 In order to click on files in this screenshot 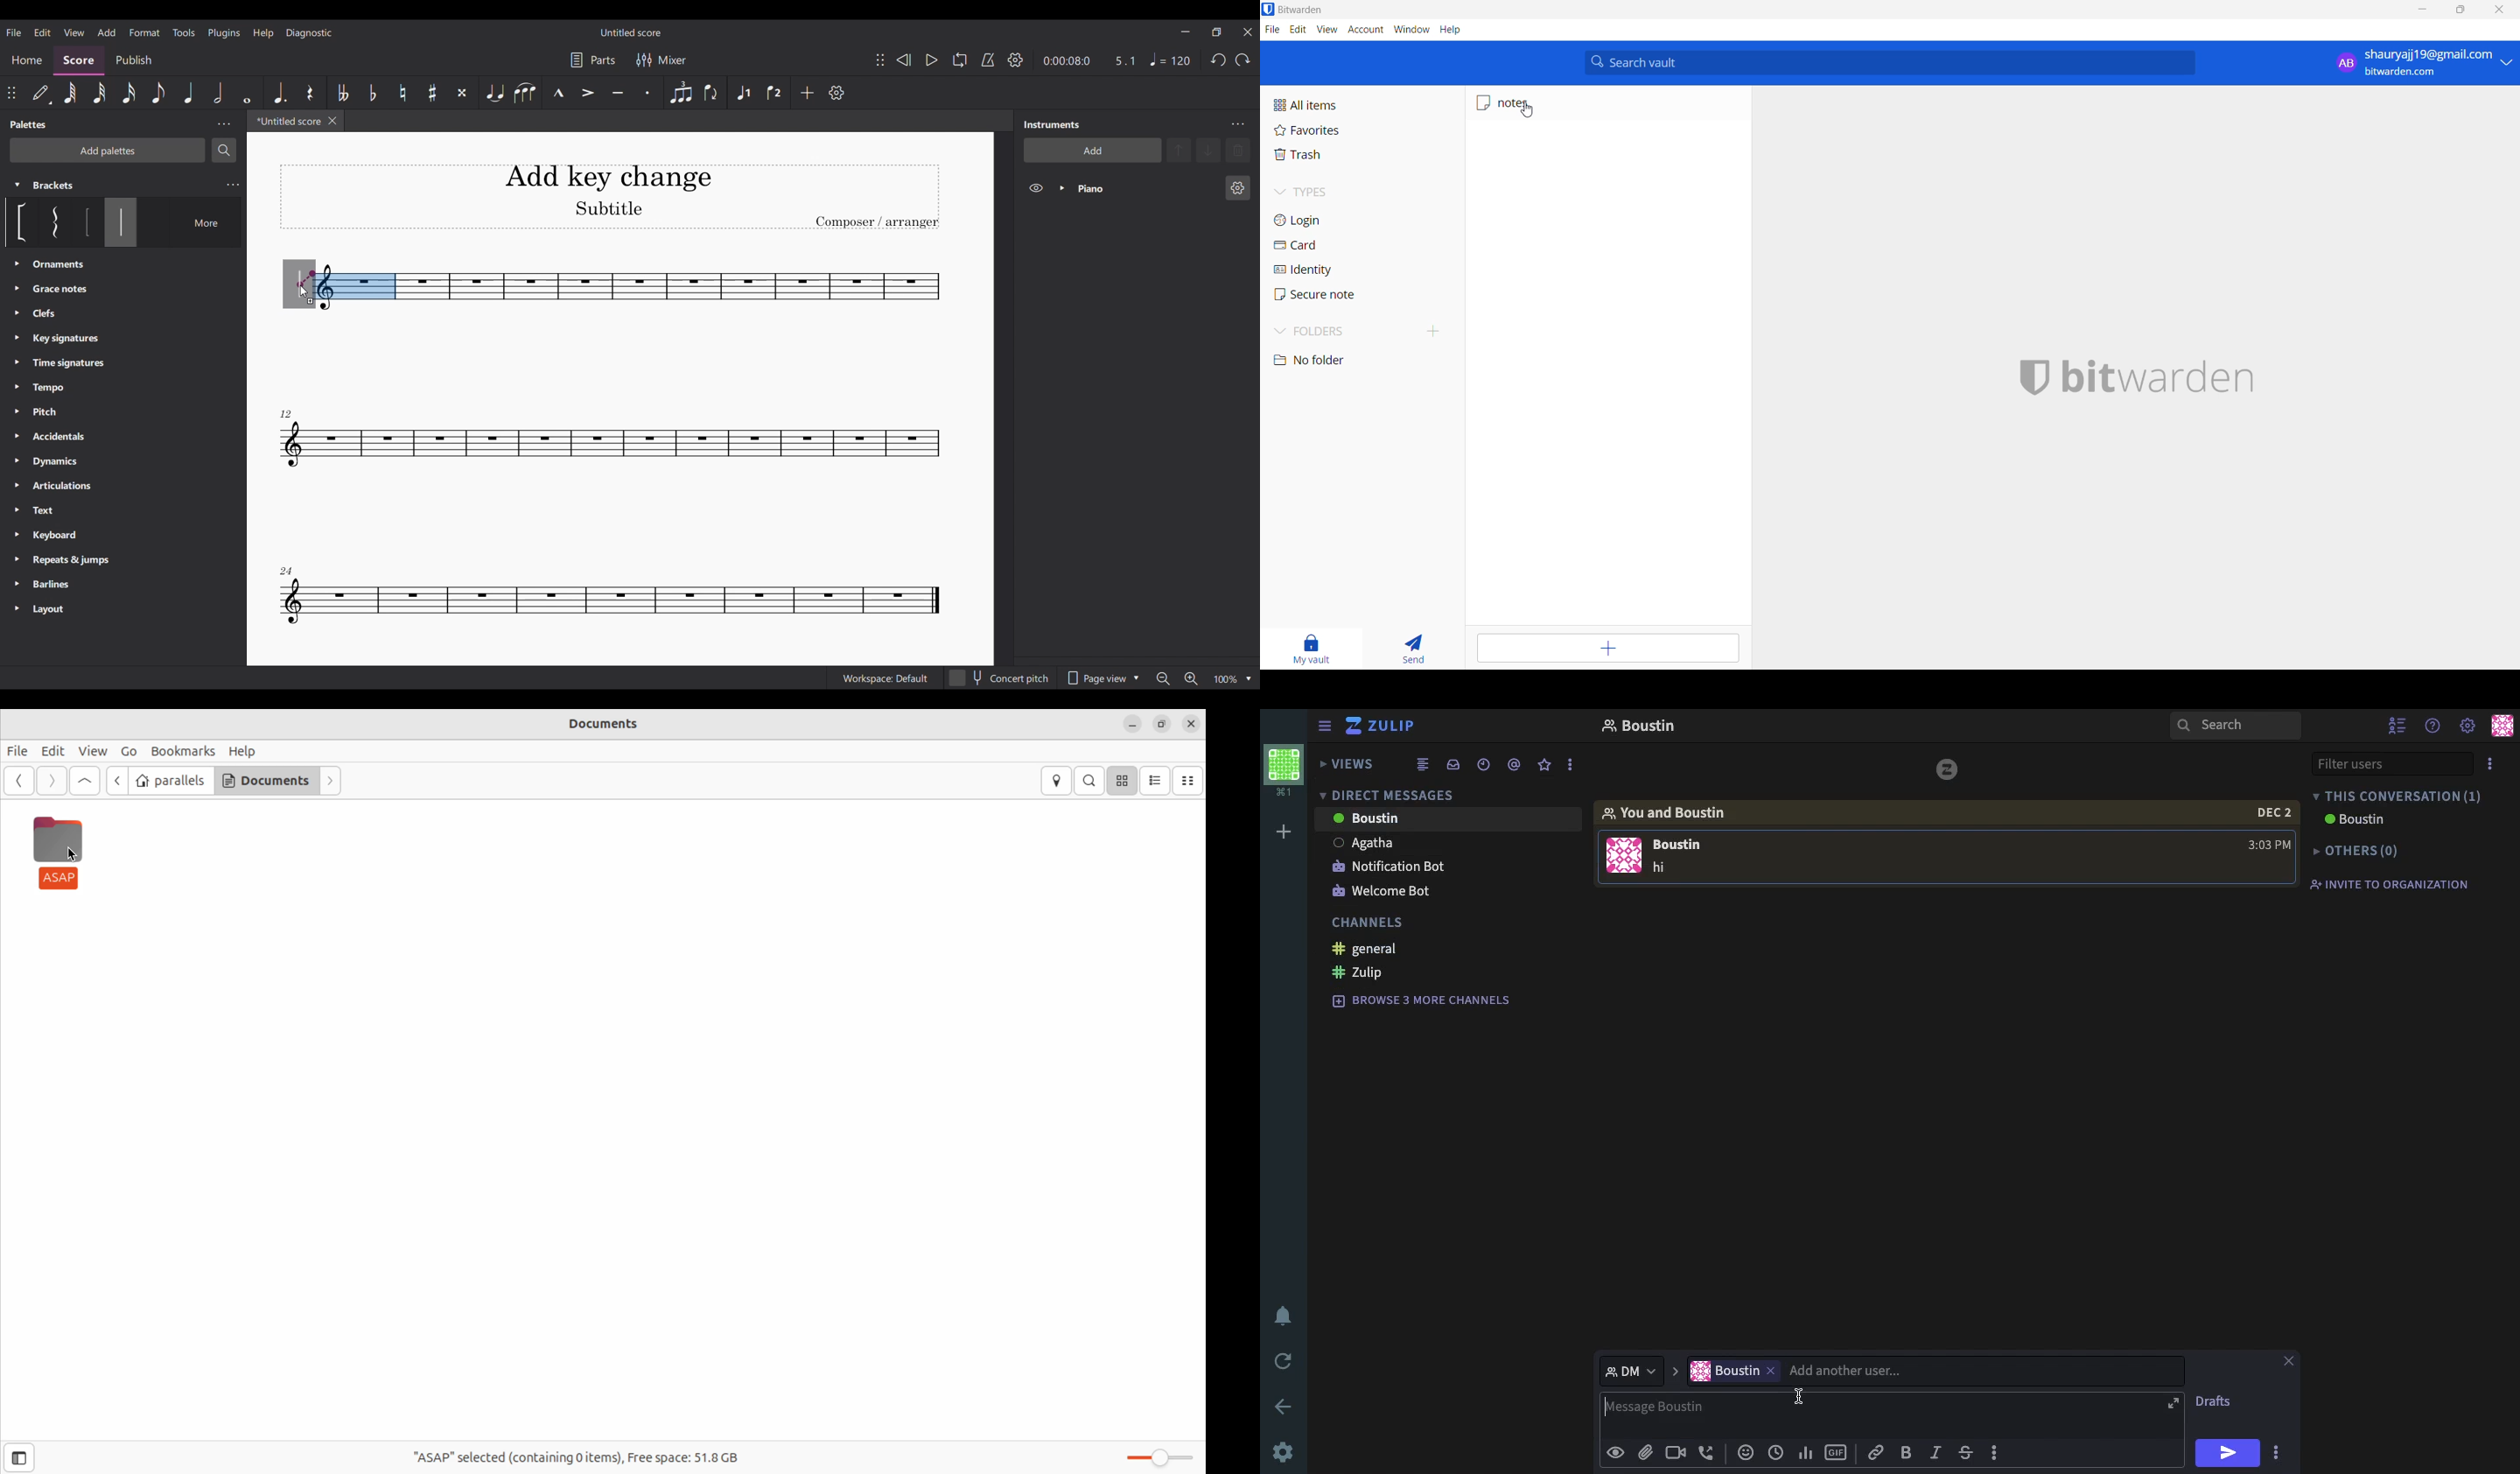, I will do `click(1271, 29)`.